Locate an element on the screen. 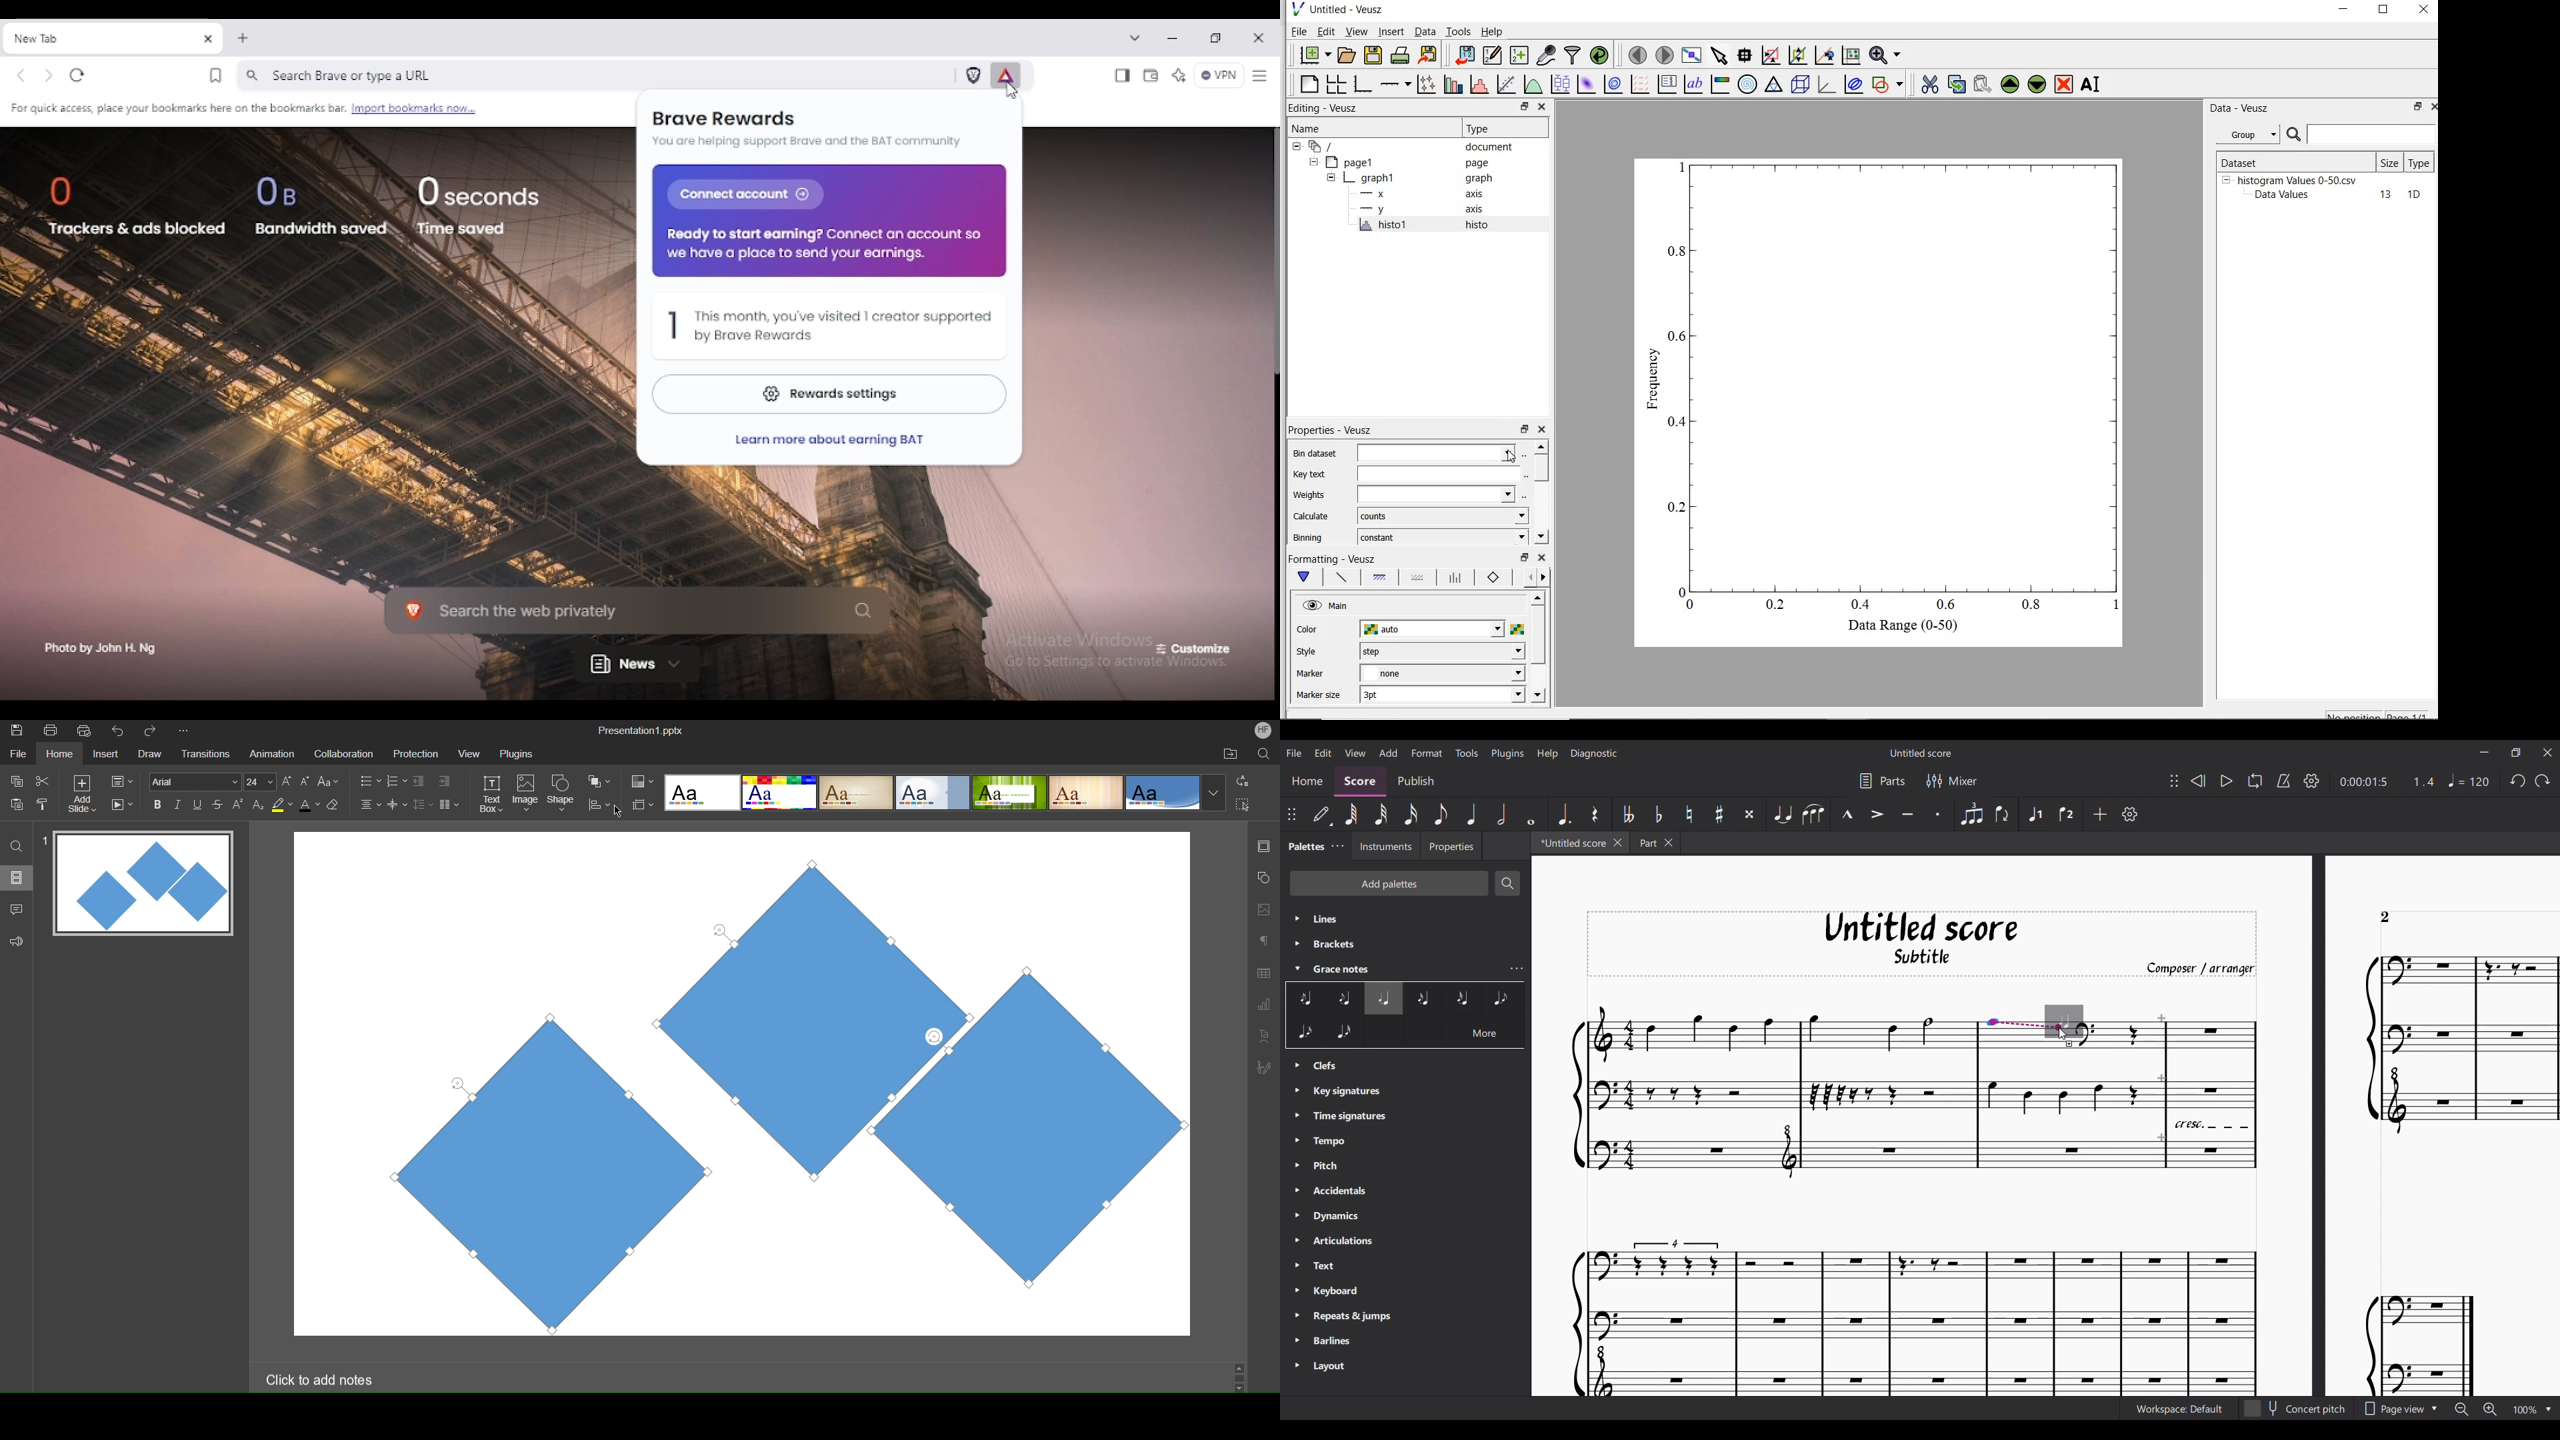 The width and height of the screenshot is (2576, 1456). search is located at coordinates (2295, 135).